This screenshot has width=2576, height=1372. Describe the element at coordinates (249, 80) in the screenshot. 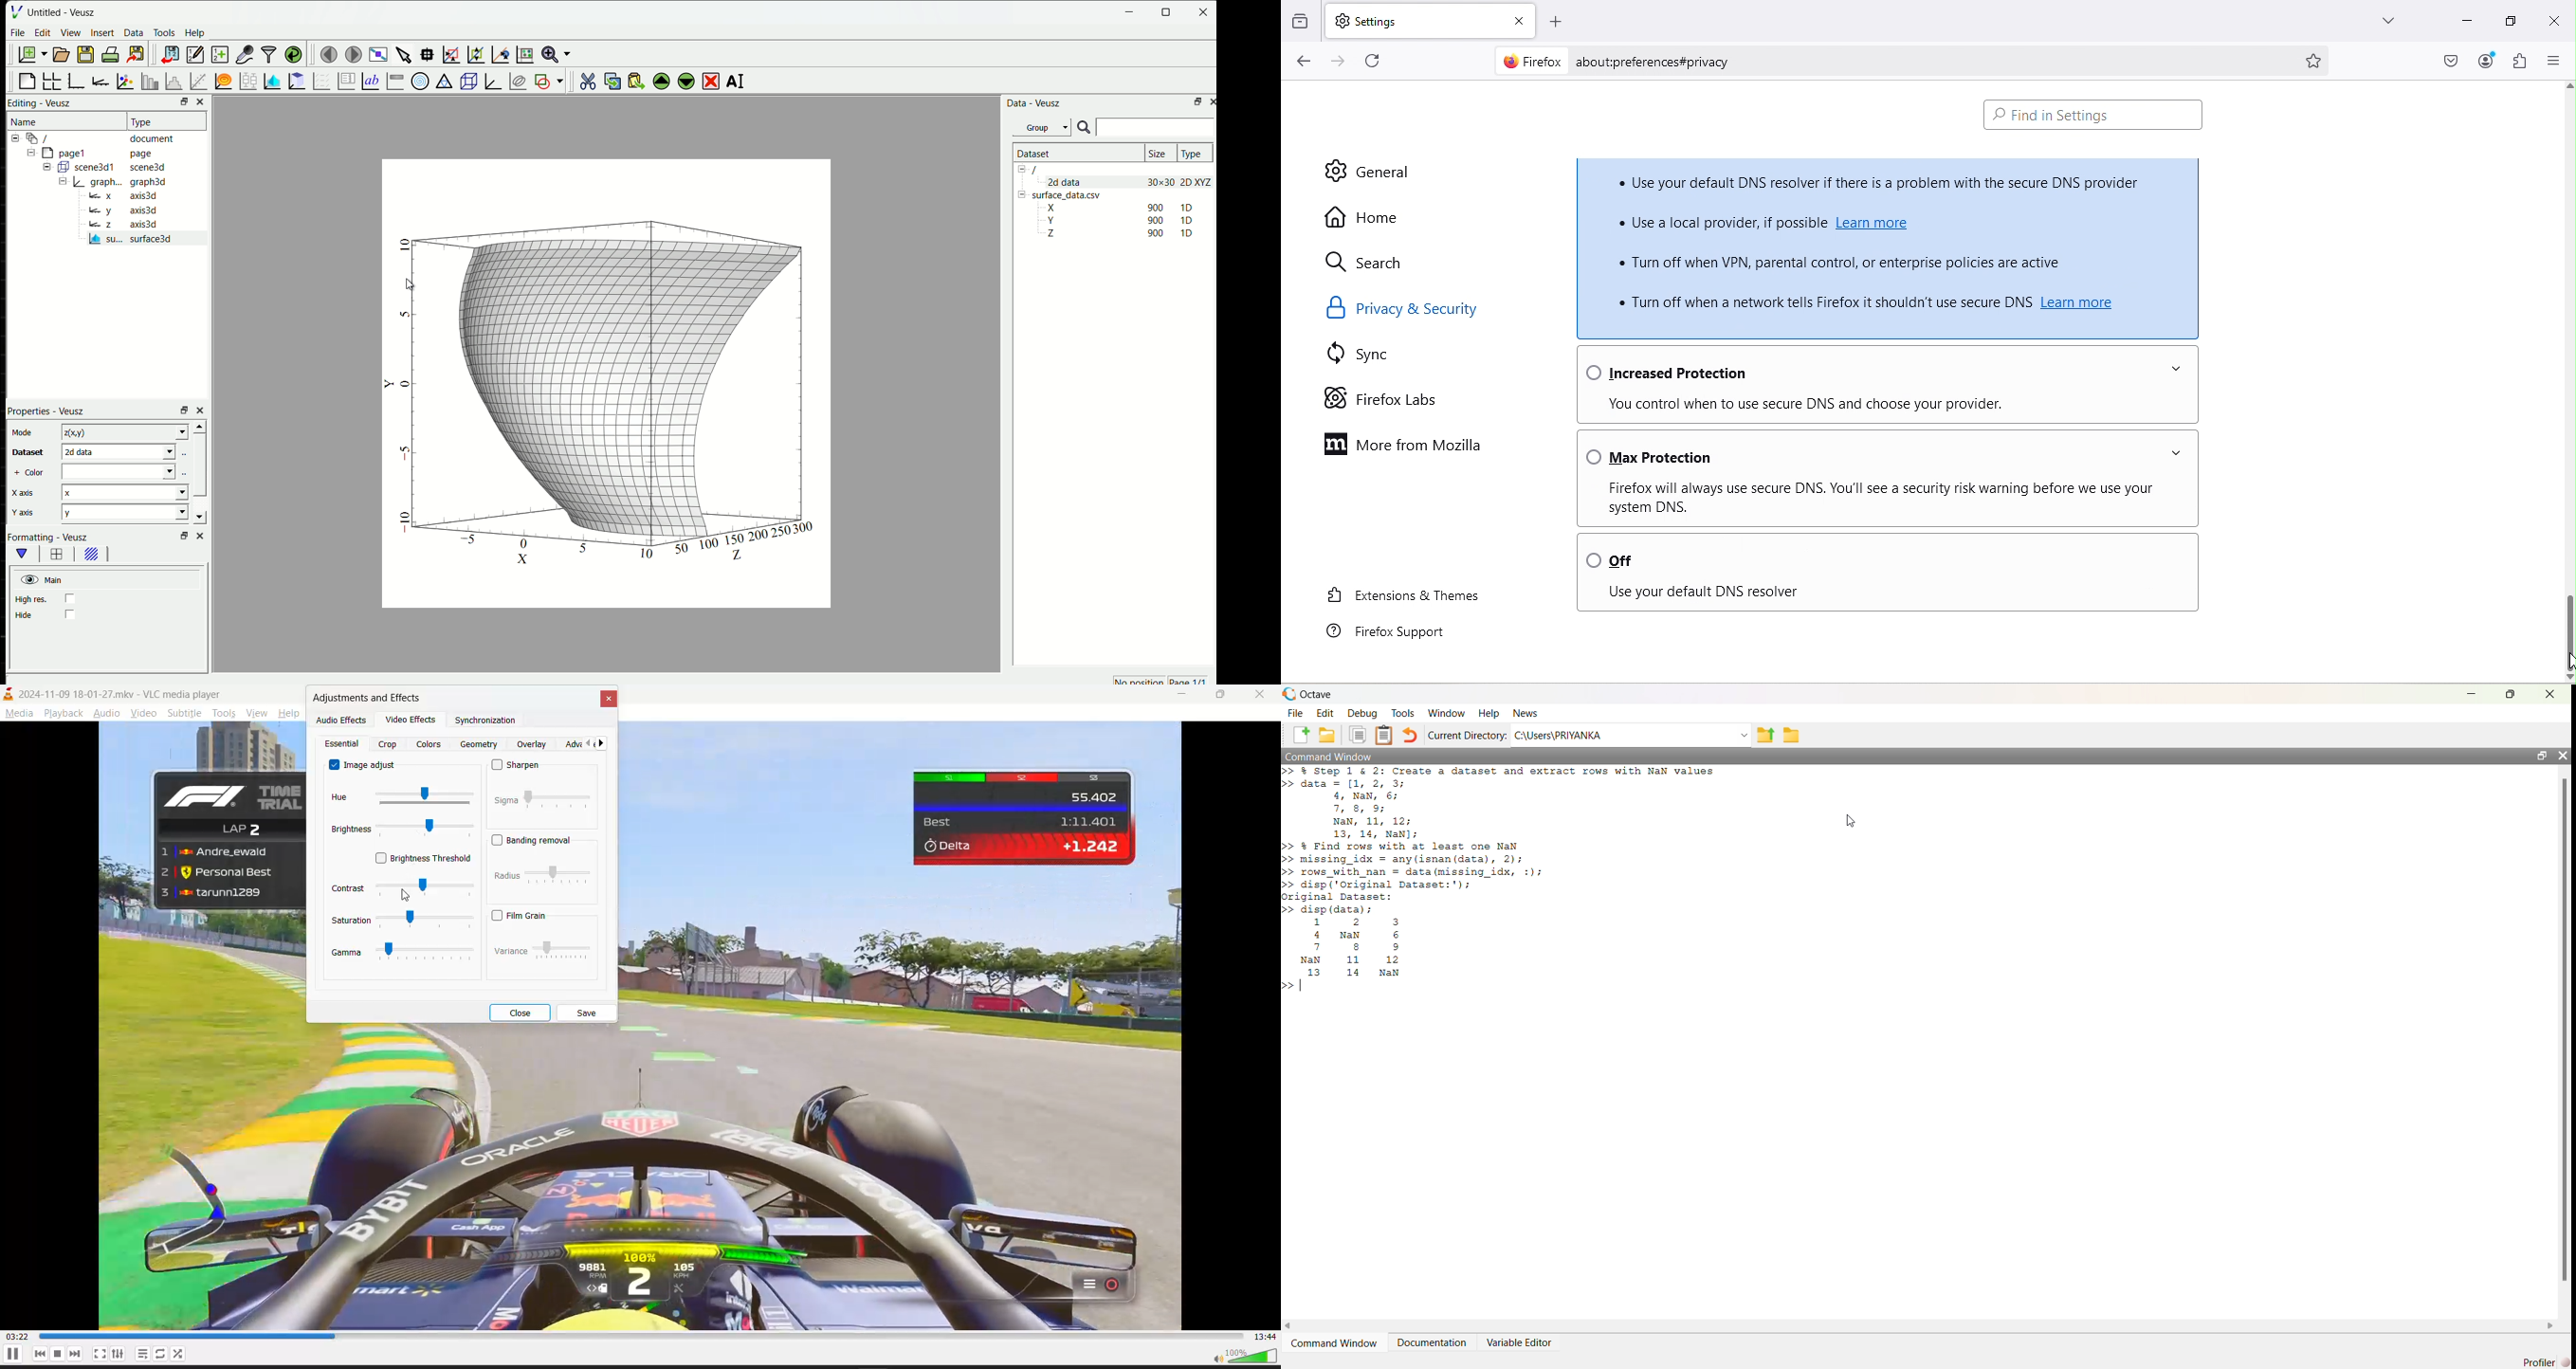

I see `plot box plots` at that location.